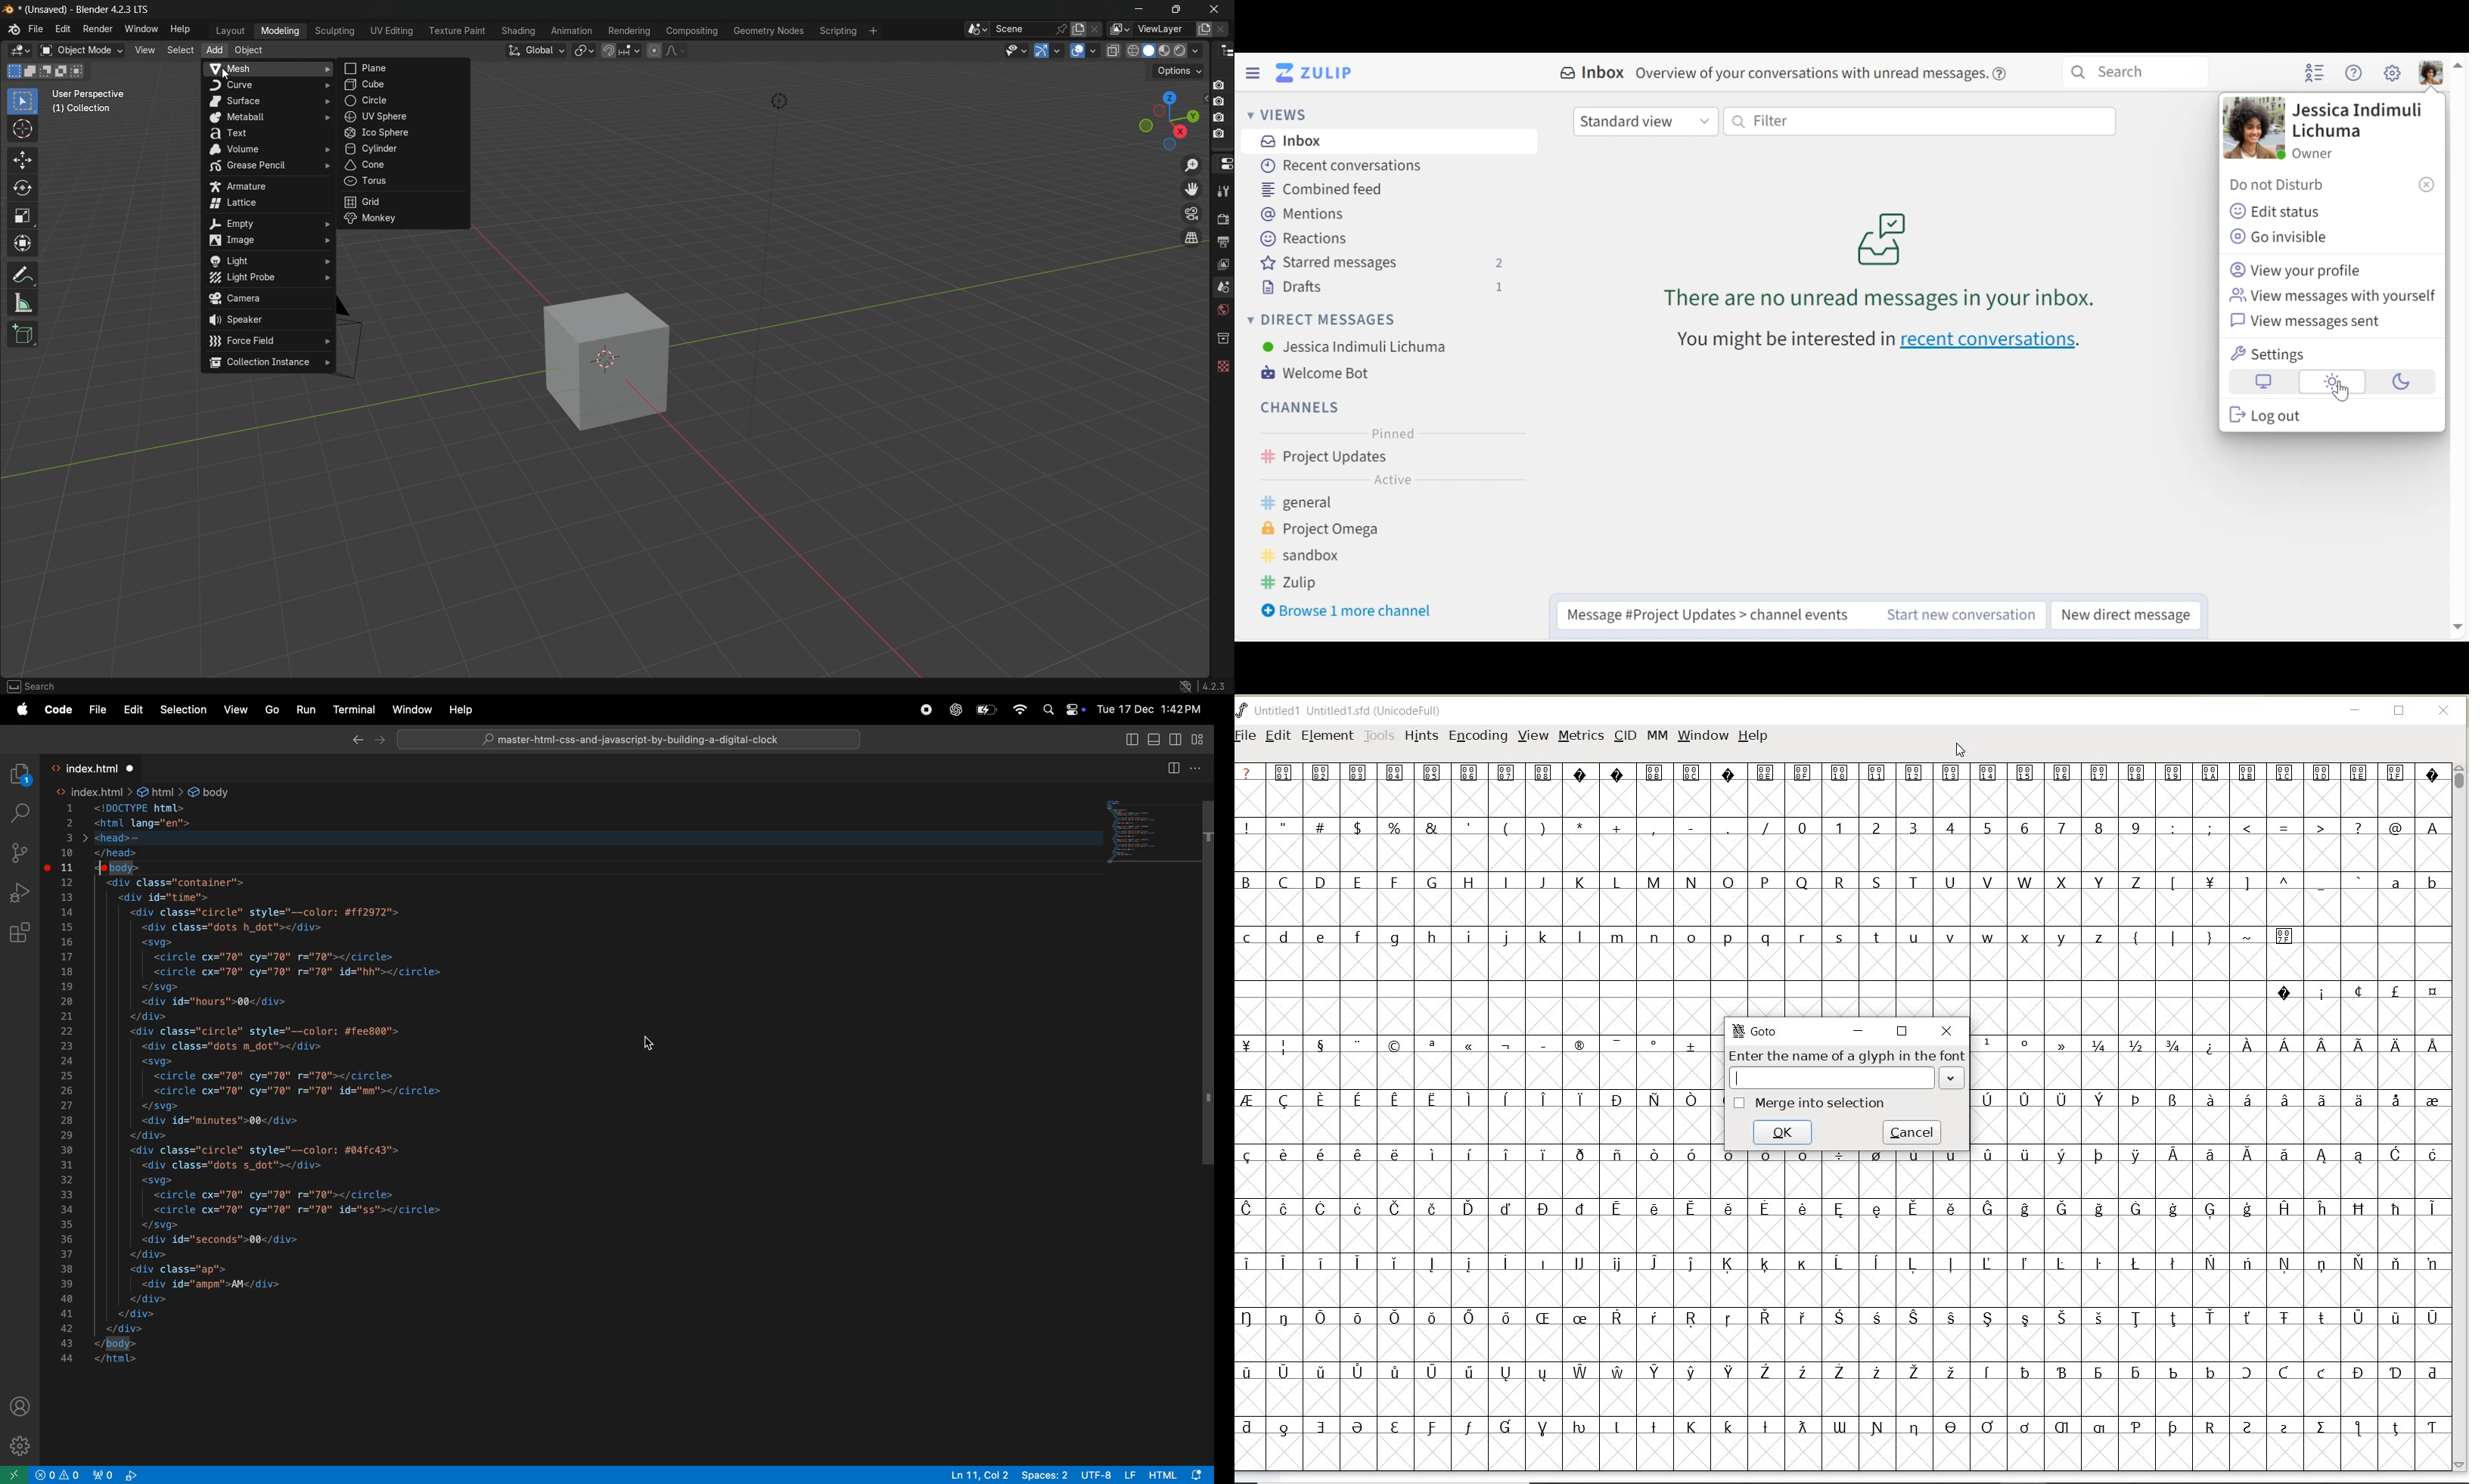 The height and width of the screenshot is (1484, 2492). Describe the element at coordinates (977, 1475) in the screenshot. I see `ln 11, col 2` at that location.